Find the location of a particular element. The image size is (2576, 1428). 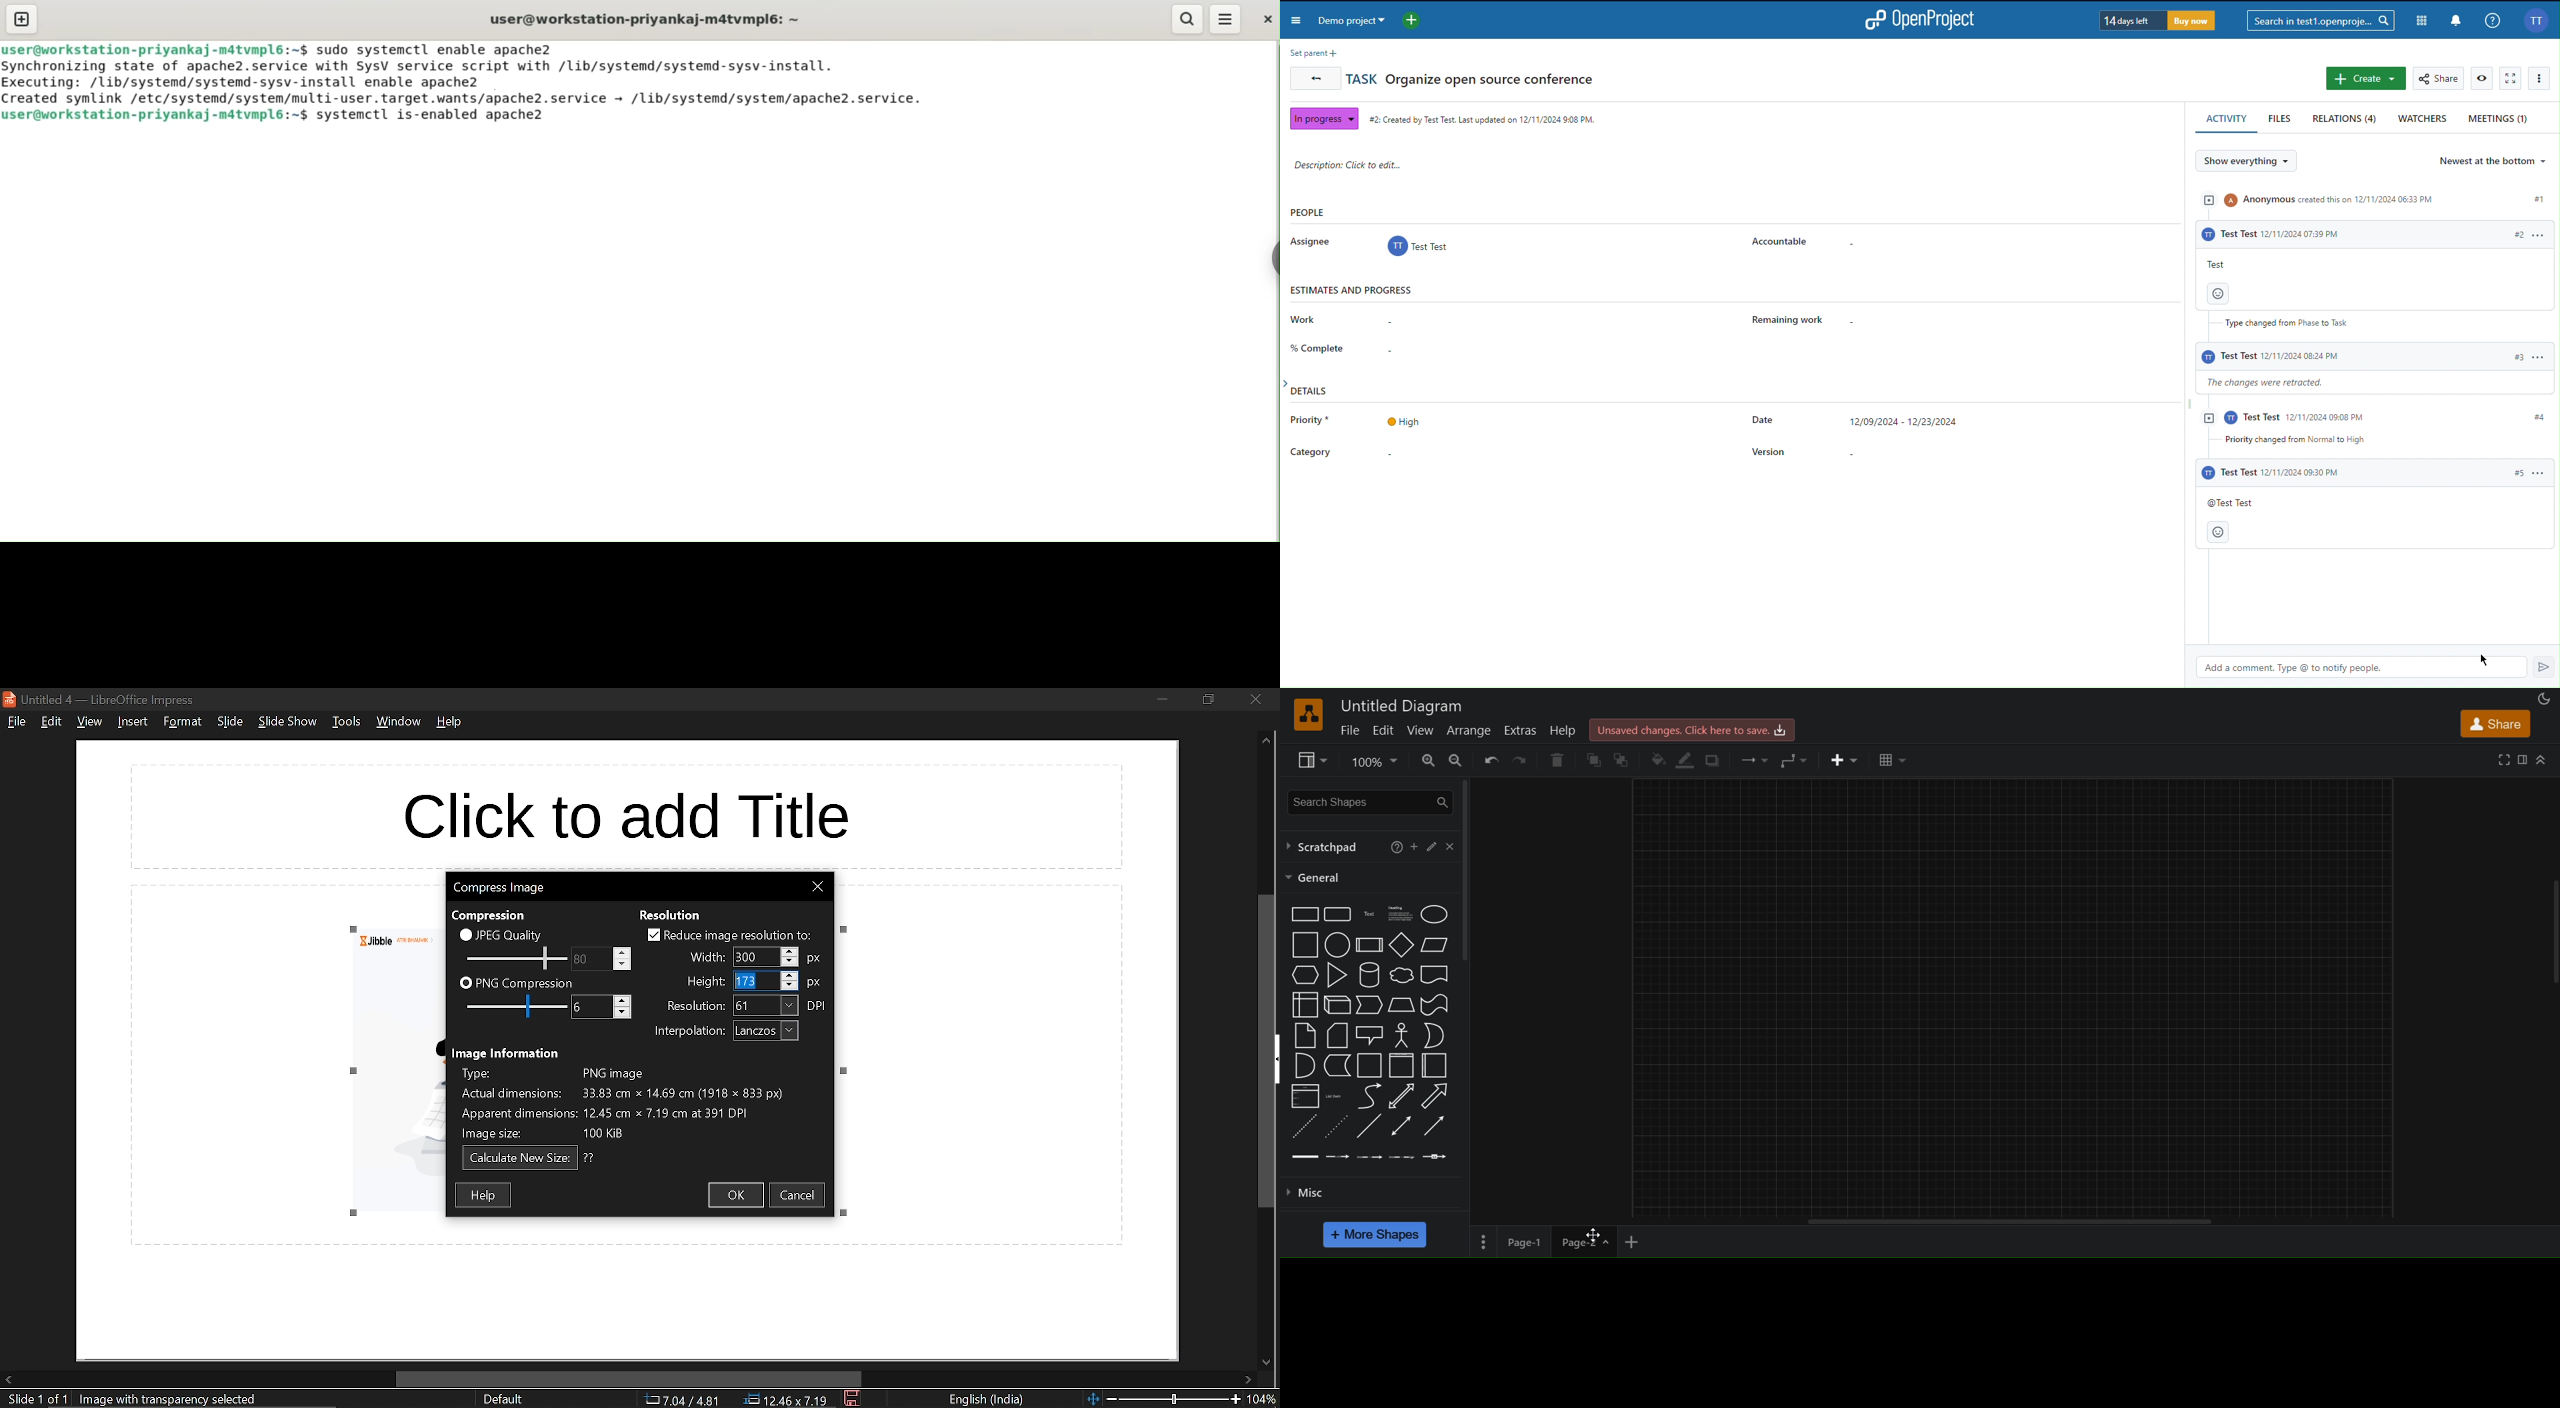

Decrease  is located at coordinates (791, 986).